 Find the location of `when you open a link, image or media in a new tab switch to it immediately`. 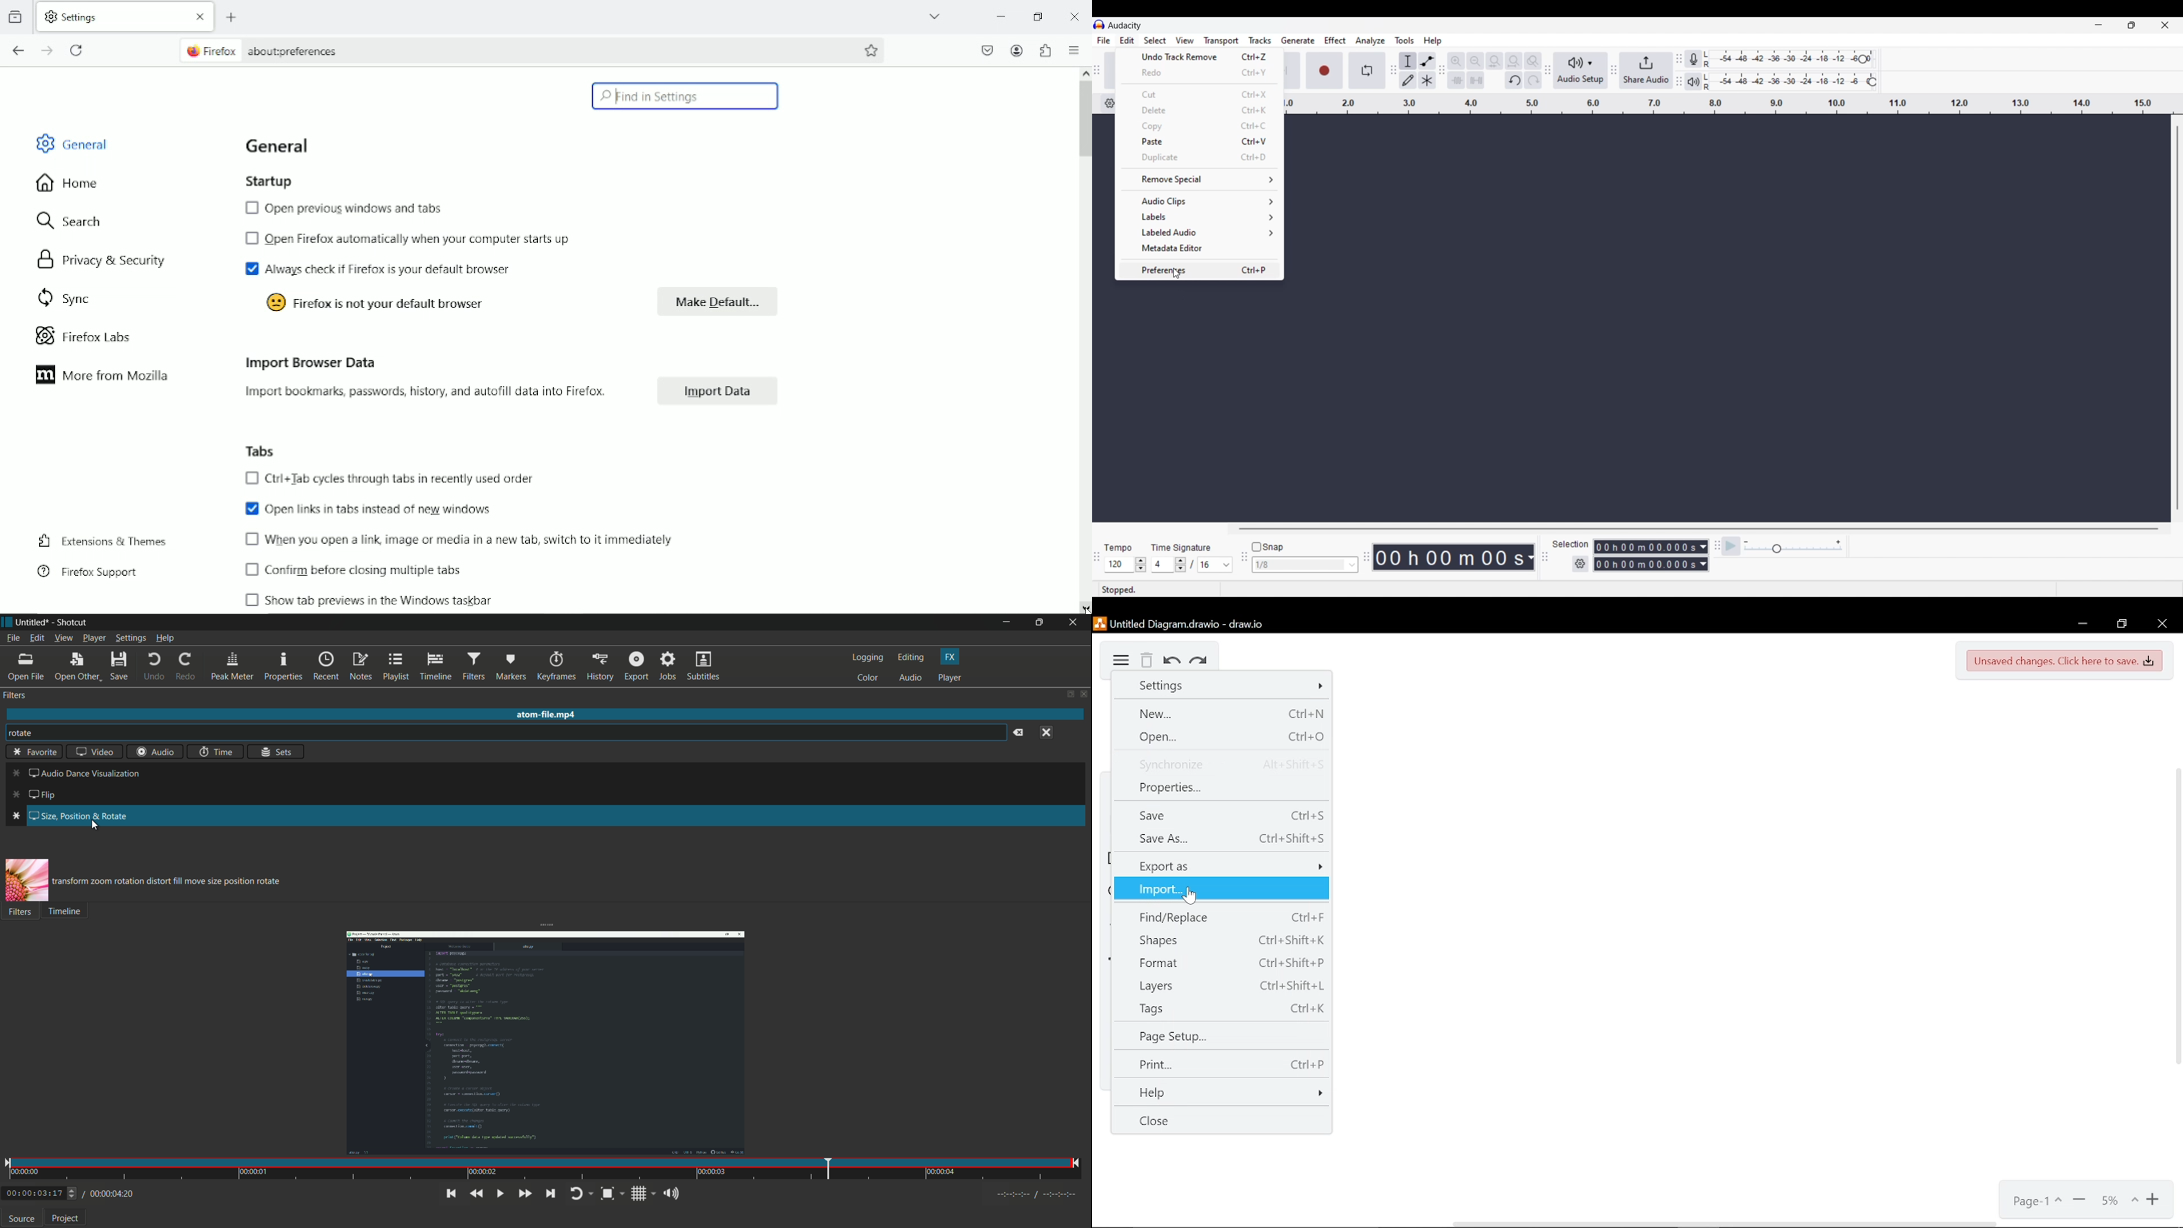

when you open a link, image or media in a new tab switch to it immediately is located at coordinates (466, 539).